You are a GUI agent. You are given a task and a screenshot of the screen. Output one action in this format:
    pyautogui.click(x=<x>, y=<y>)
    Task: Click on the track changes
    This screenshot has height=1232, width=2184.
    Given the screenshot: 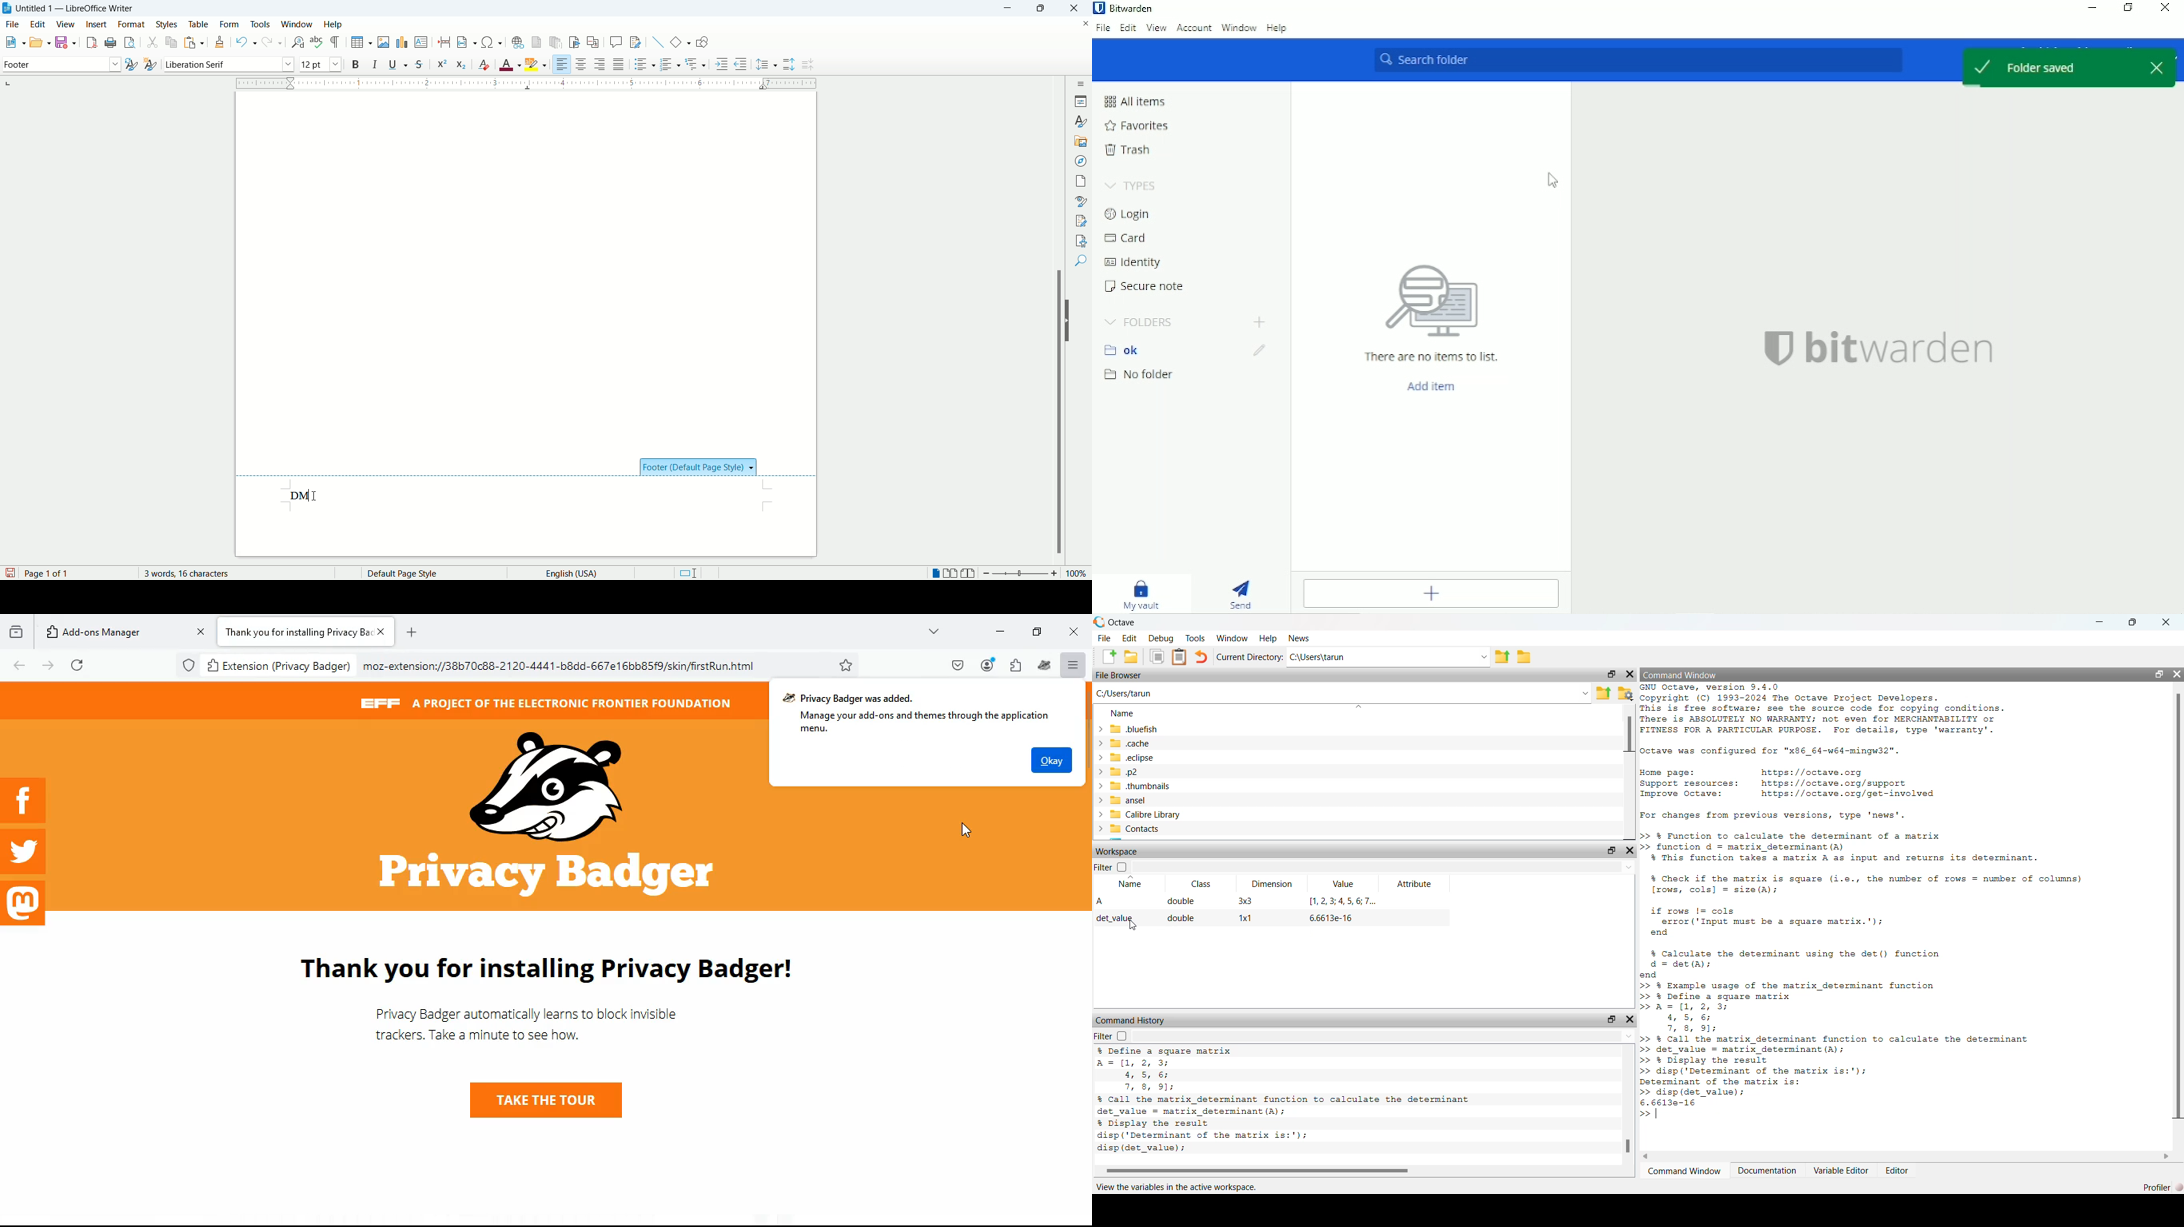 What is the action you would take?
    pyautogui.click(x=635, y=43)
    